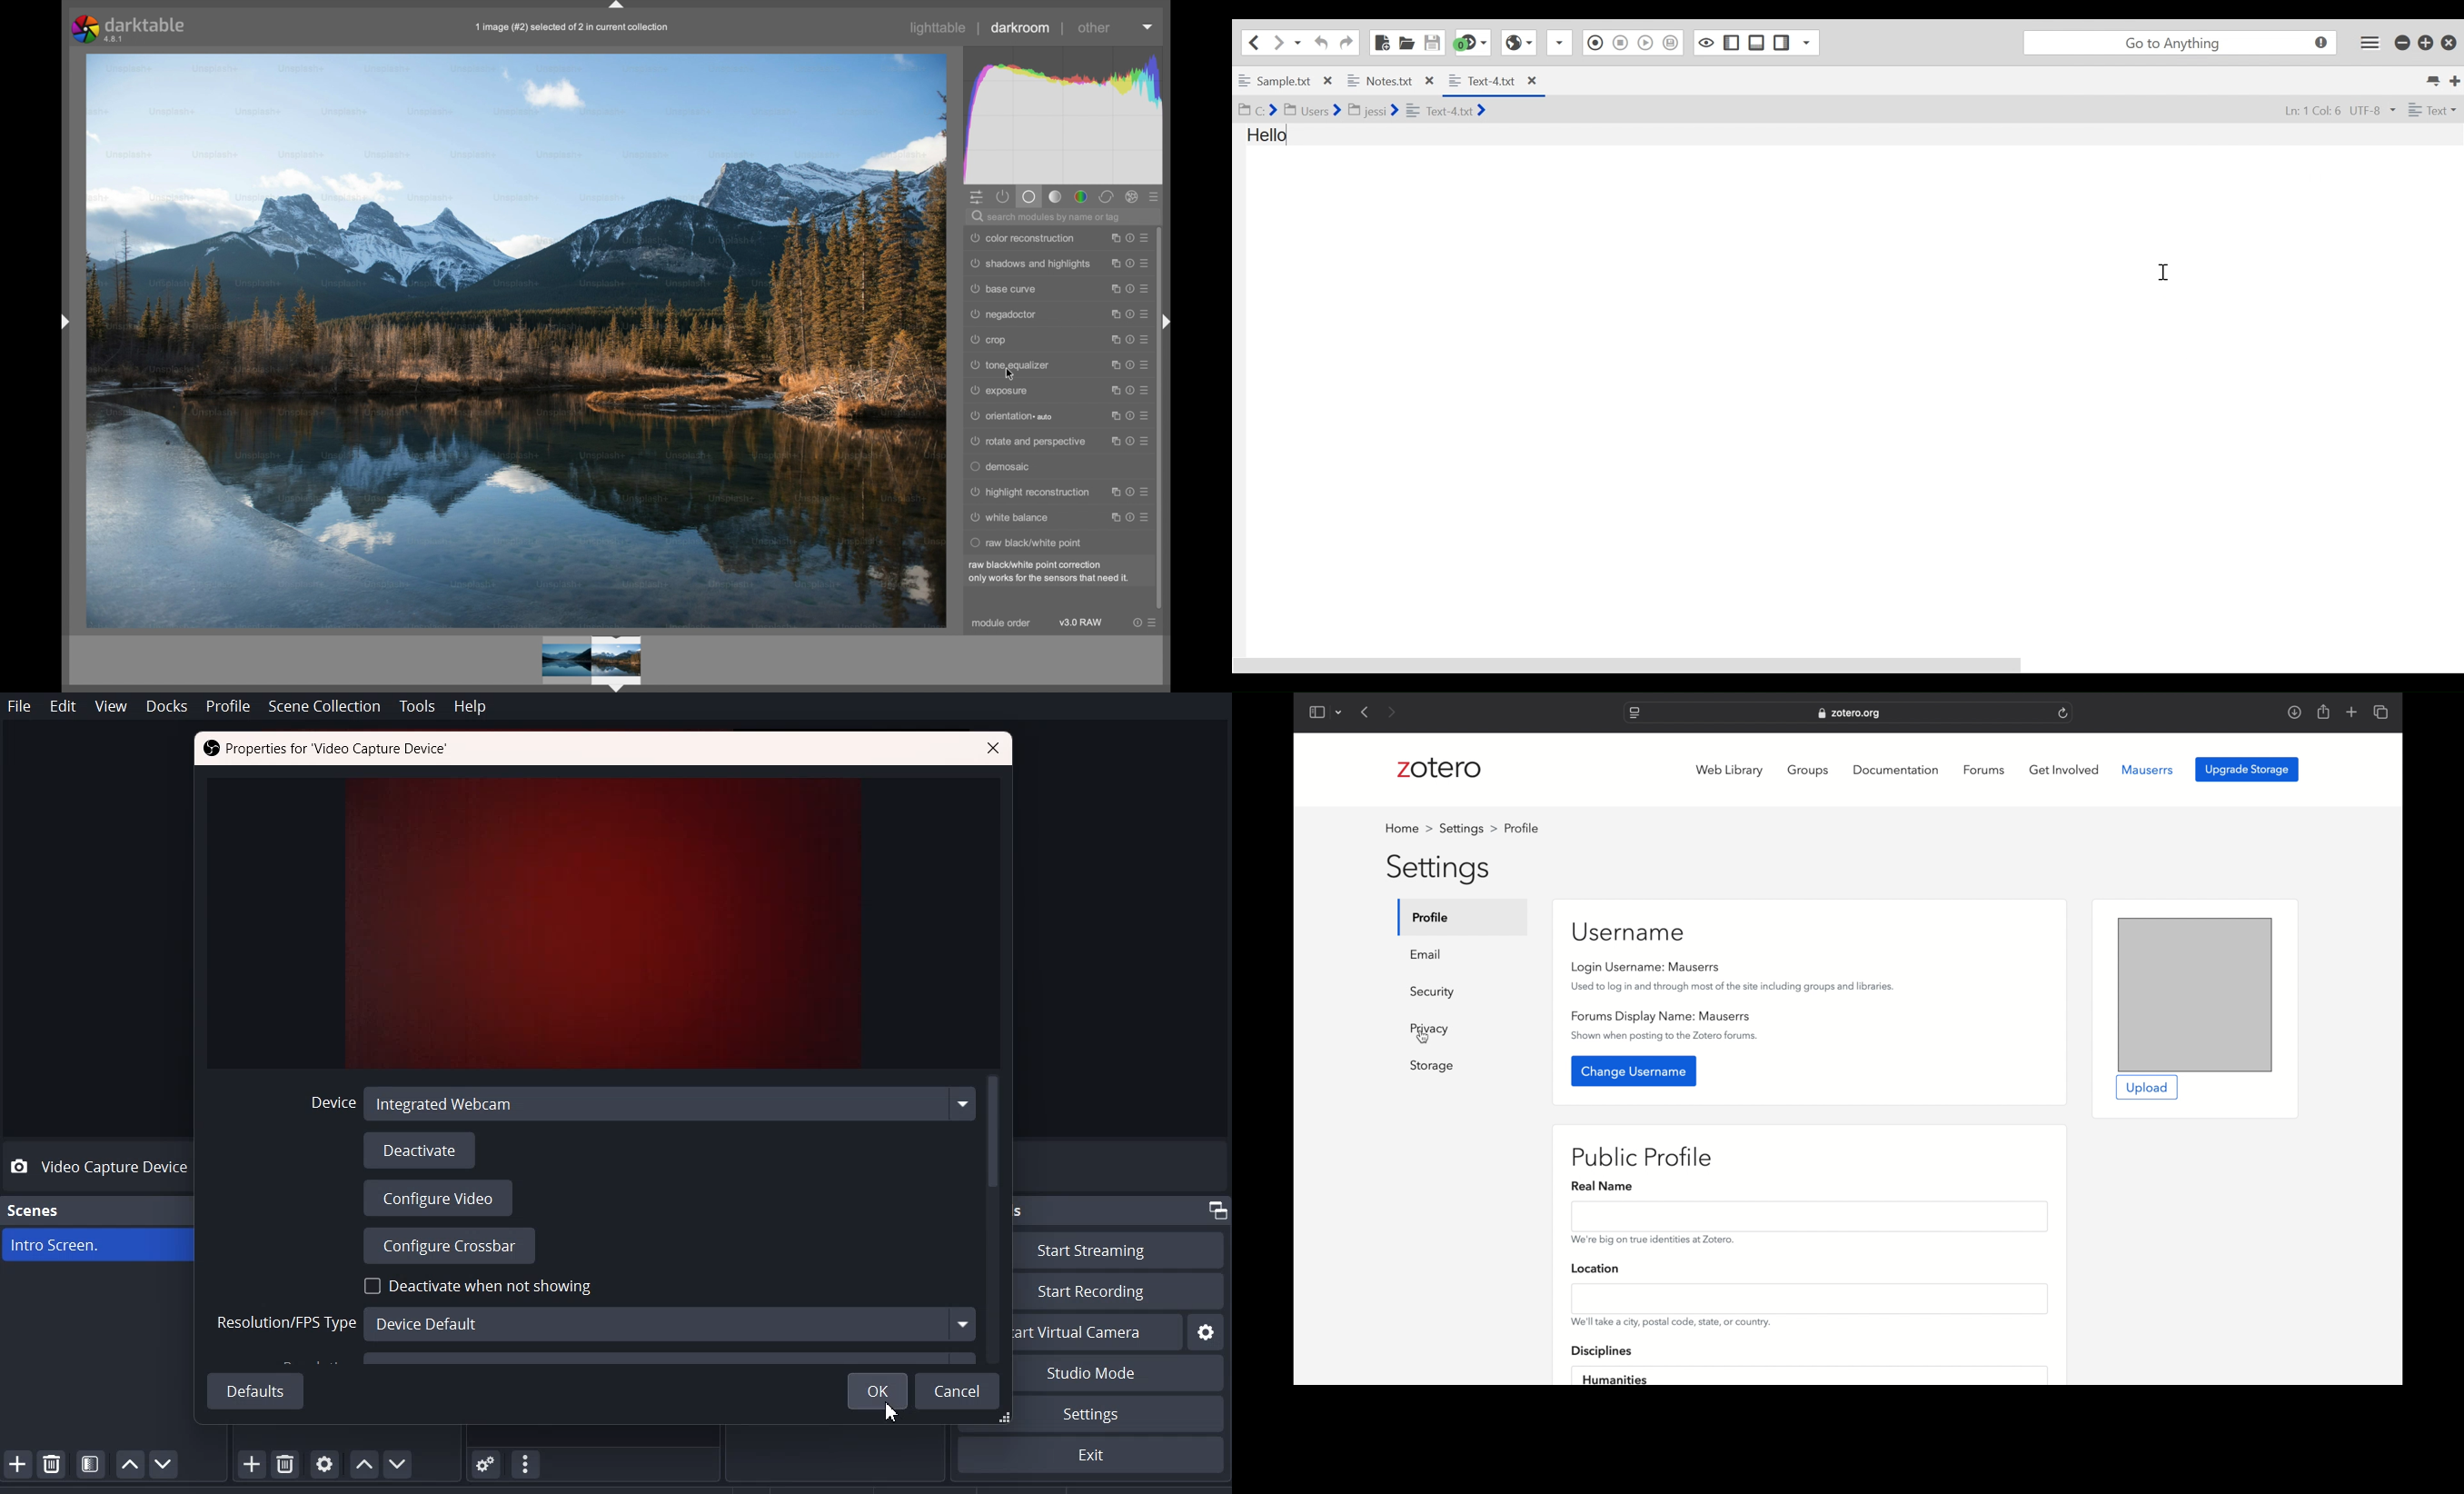  I want to click on v3.0 raw, so click(1081, 623).